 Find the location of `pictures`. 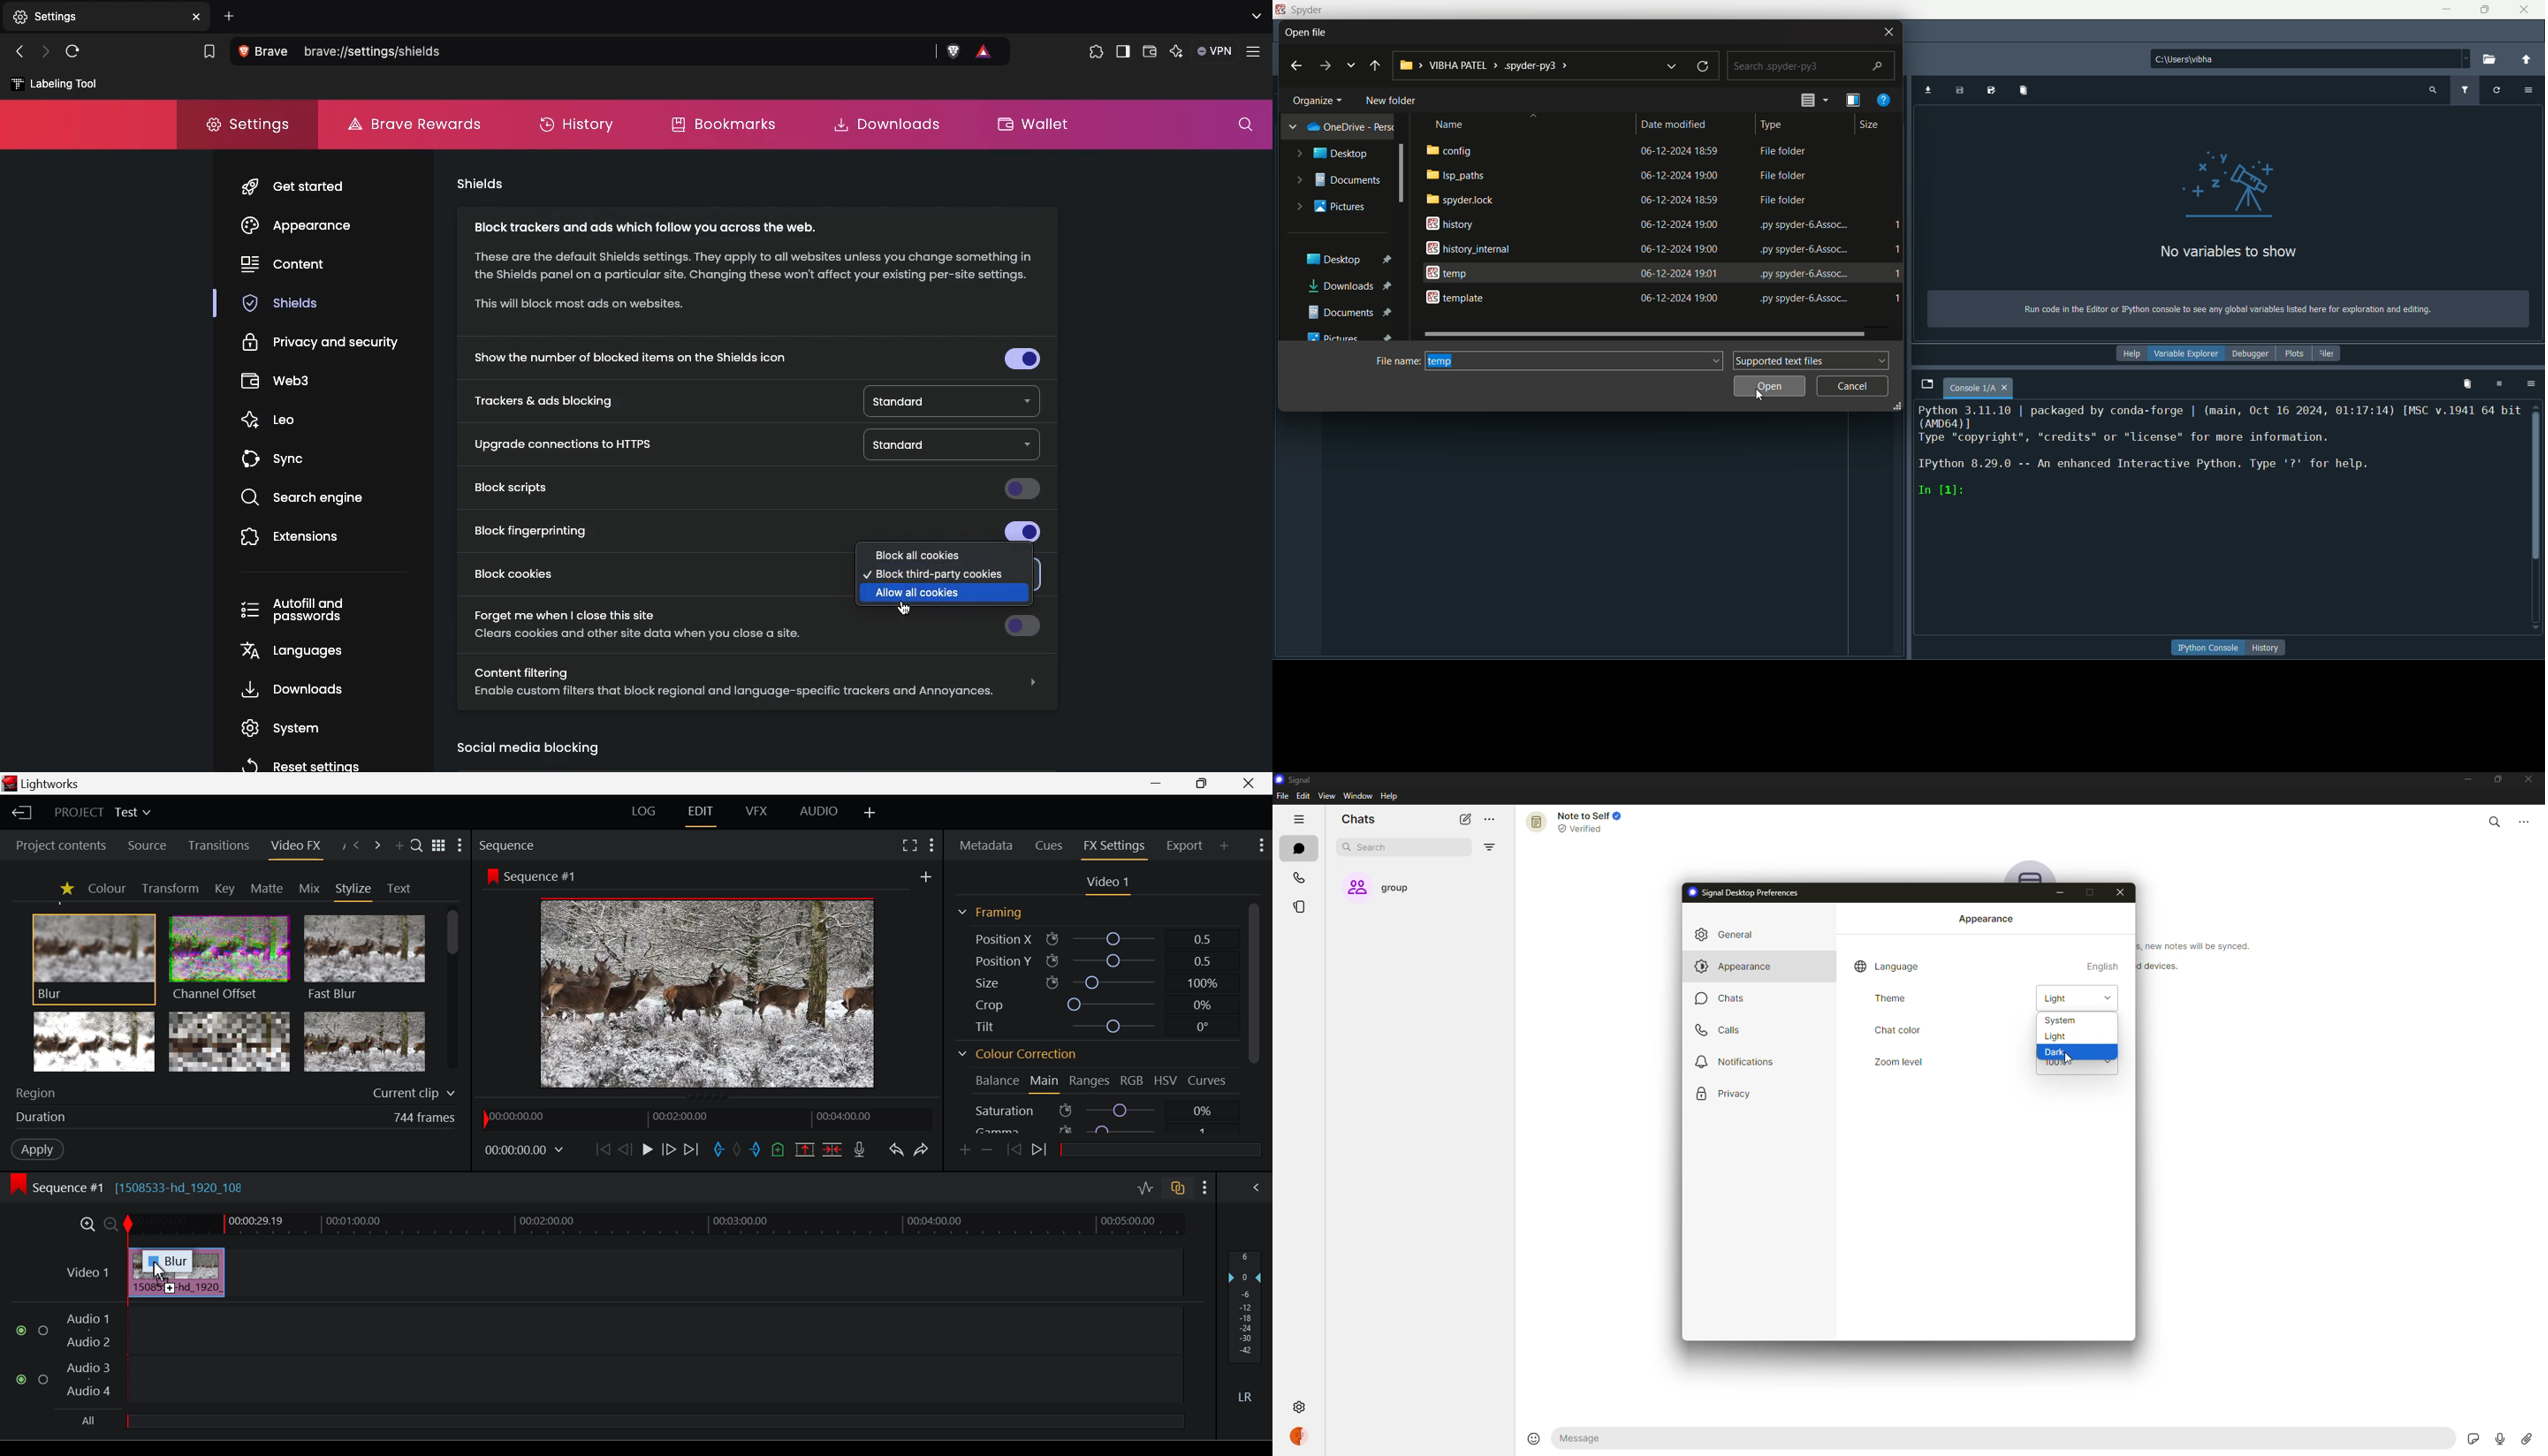

pictures is located at coordinates (1333, 205).